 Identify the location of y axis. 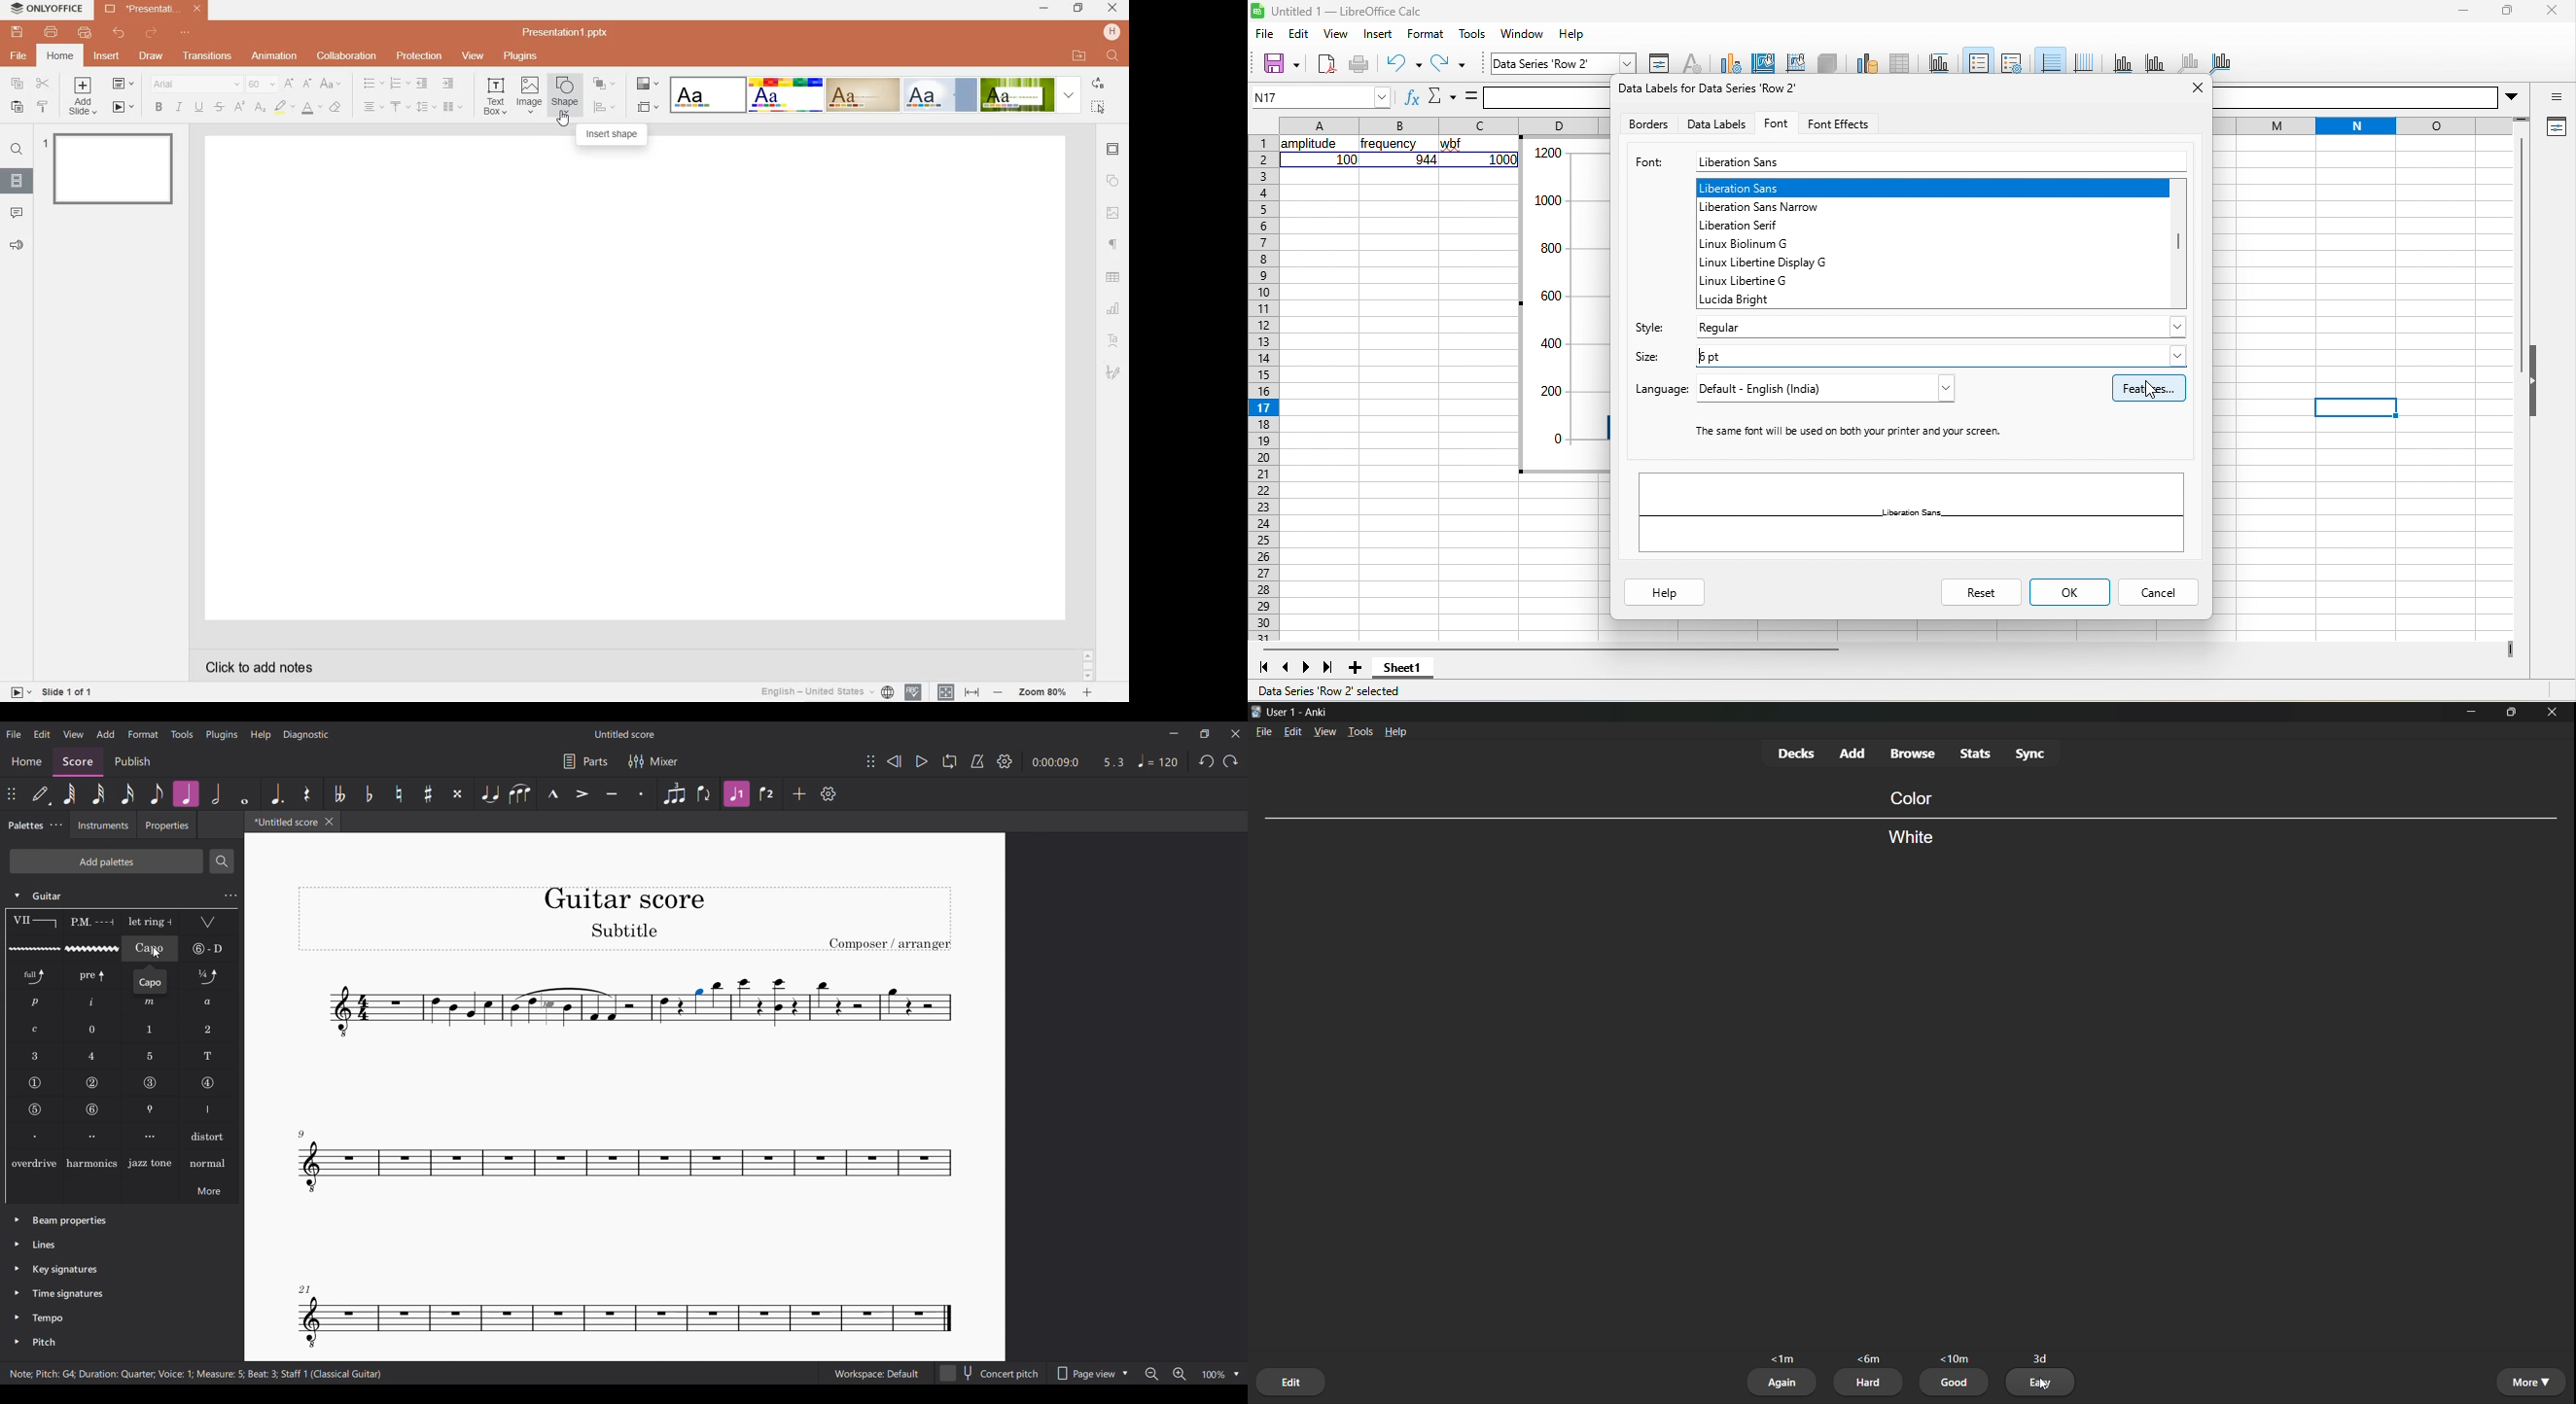
(2162, 61).